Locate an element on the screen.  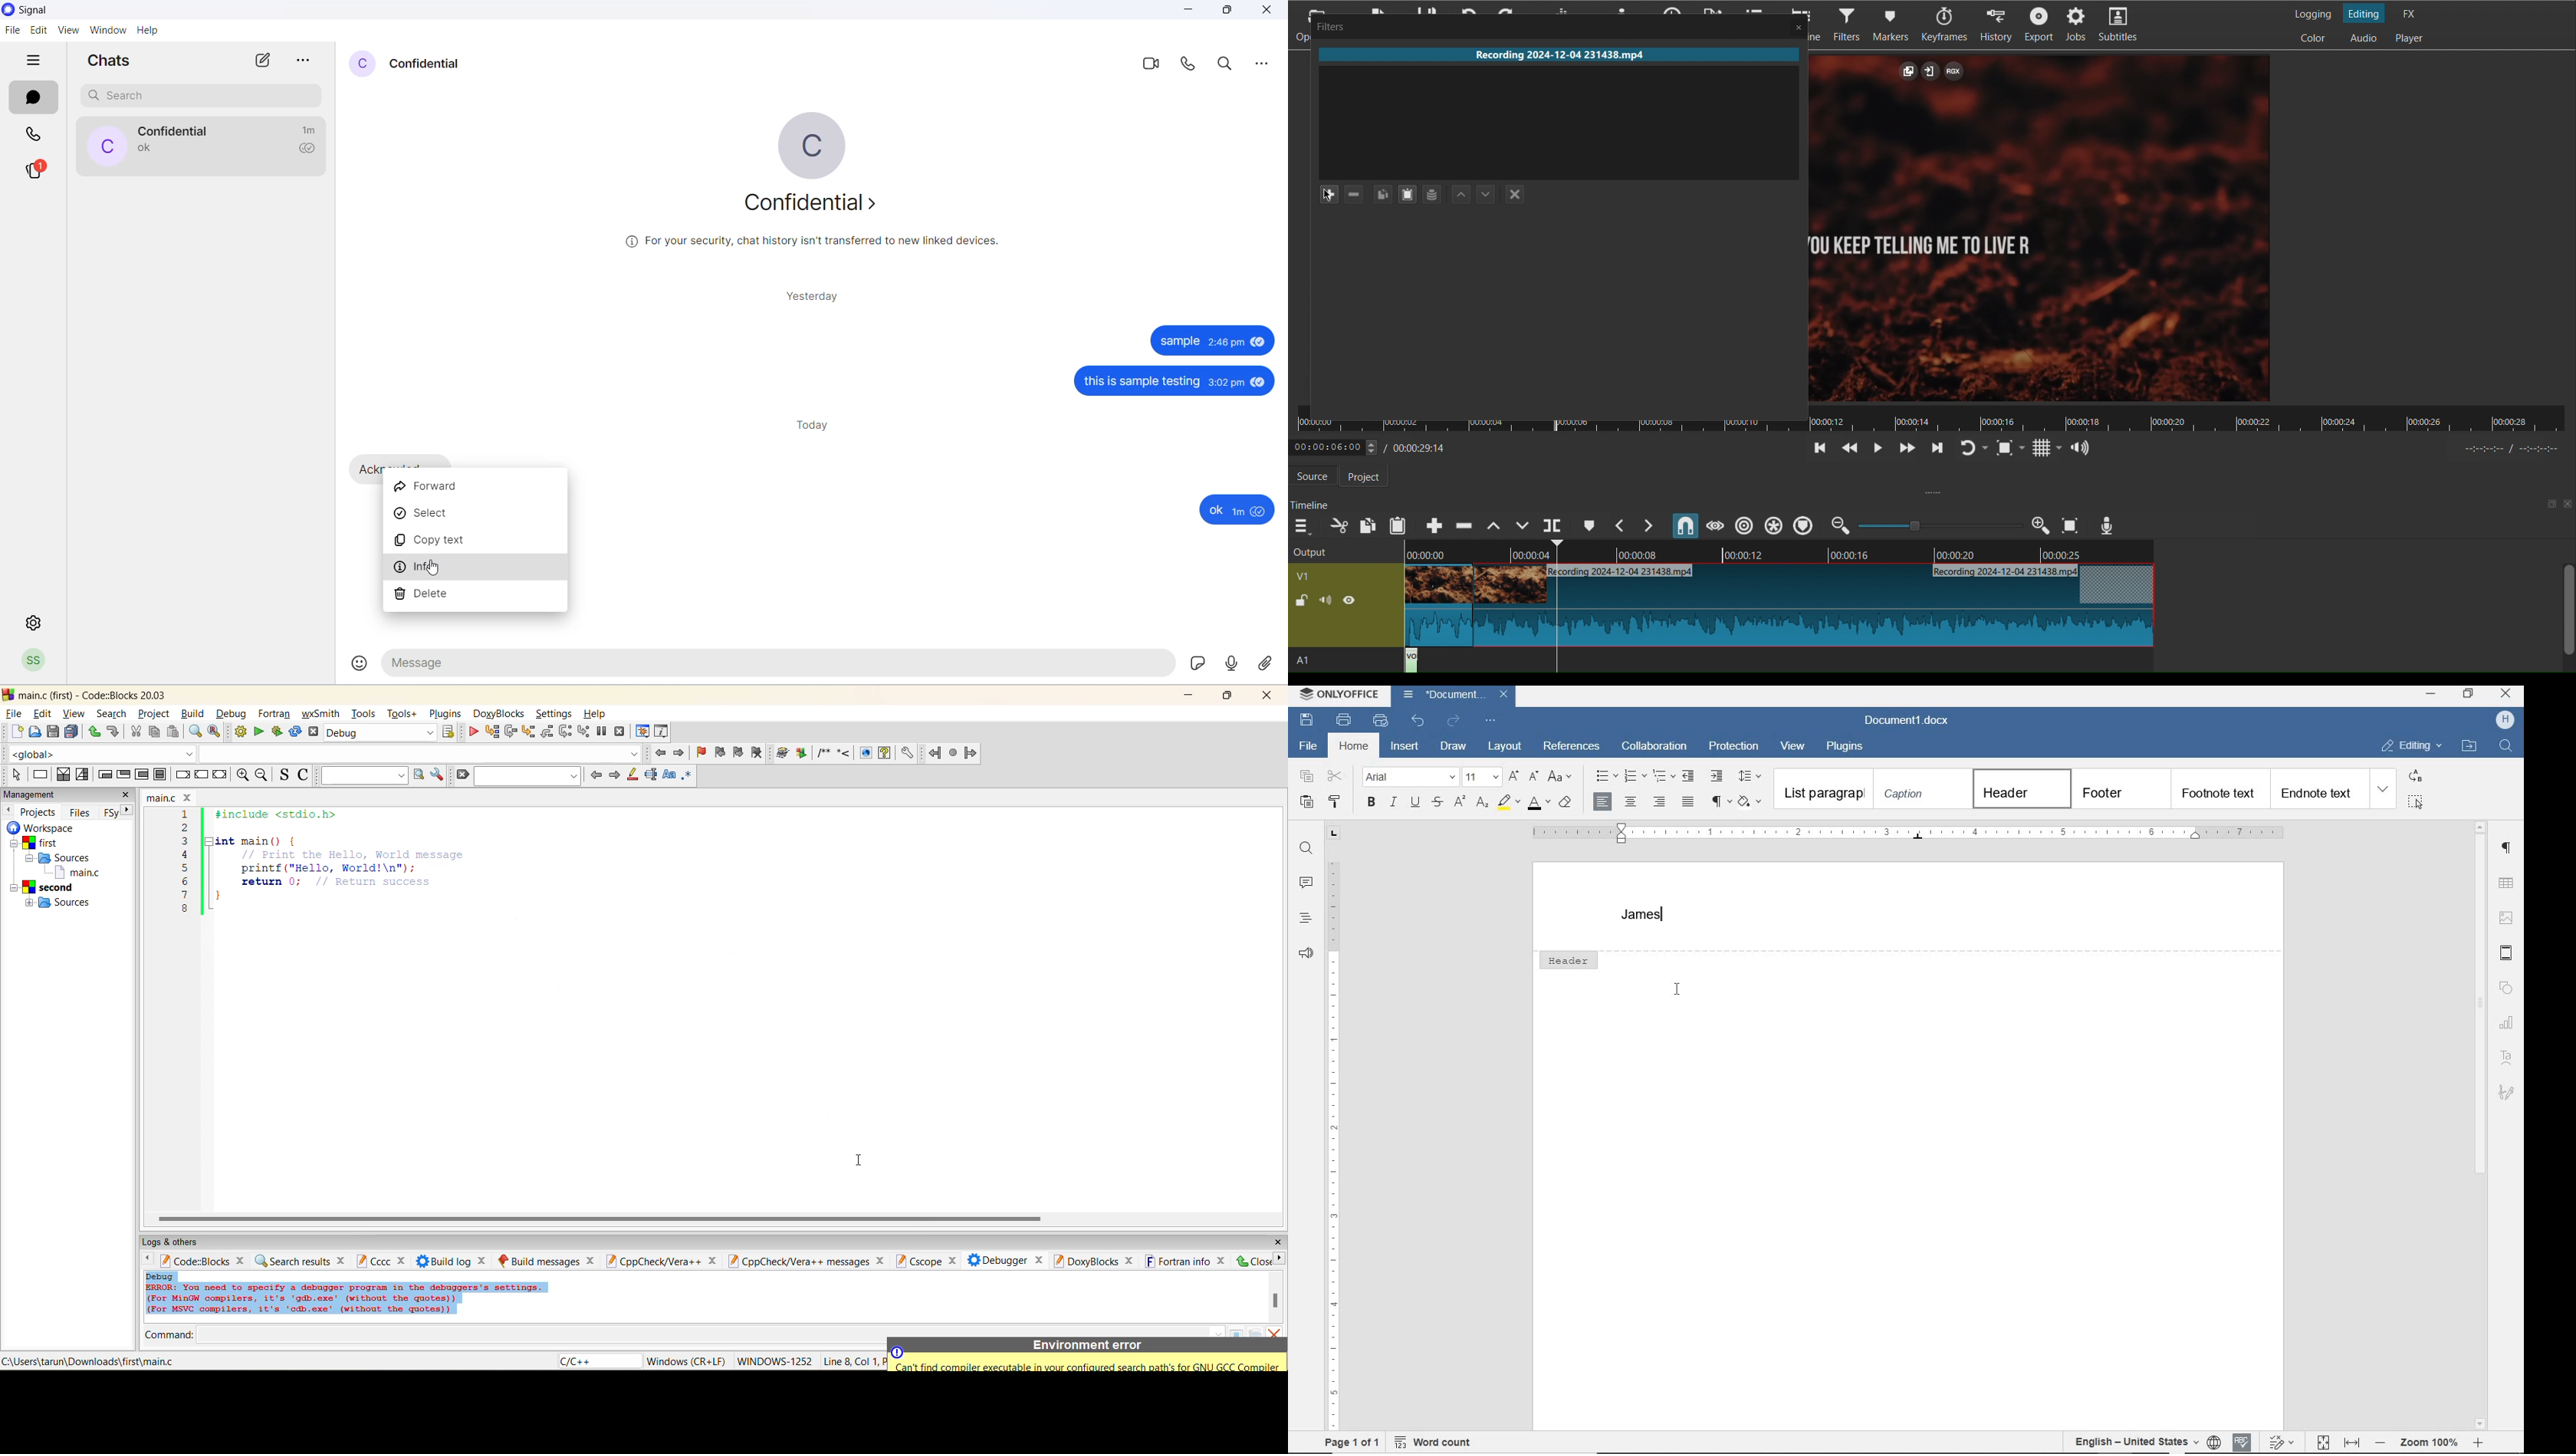
doxyblocks is located at coordinates (1085, 1261).